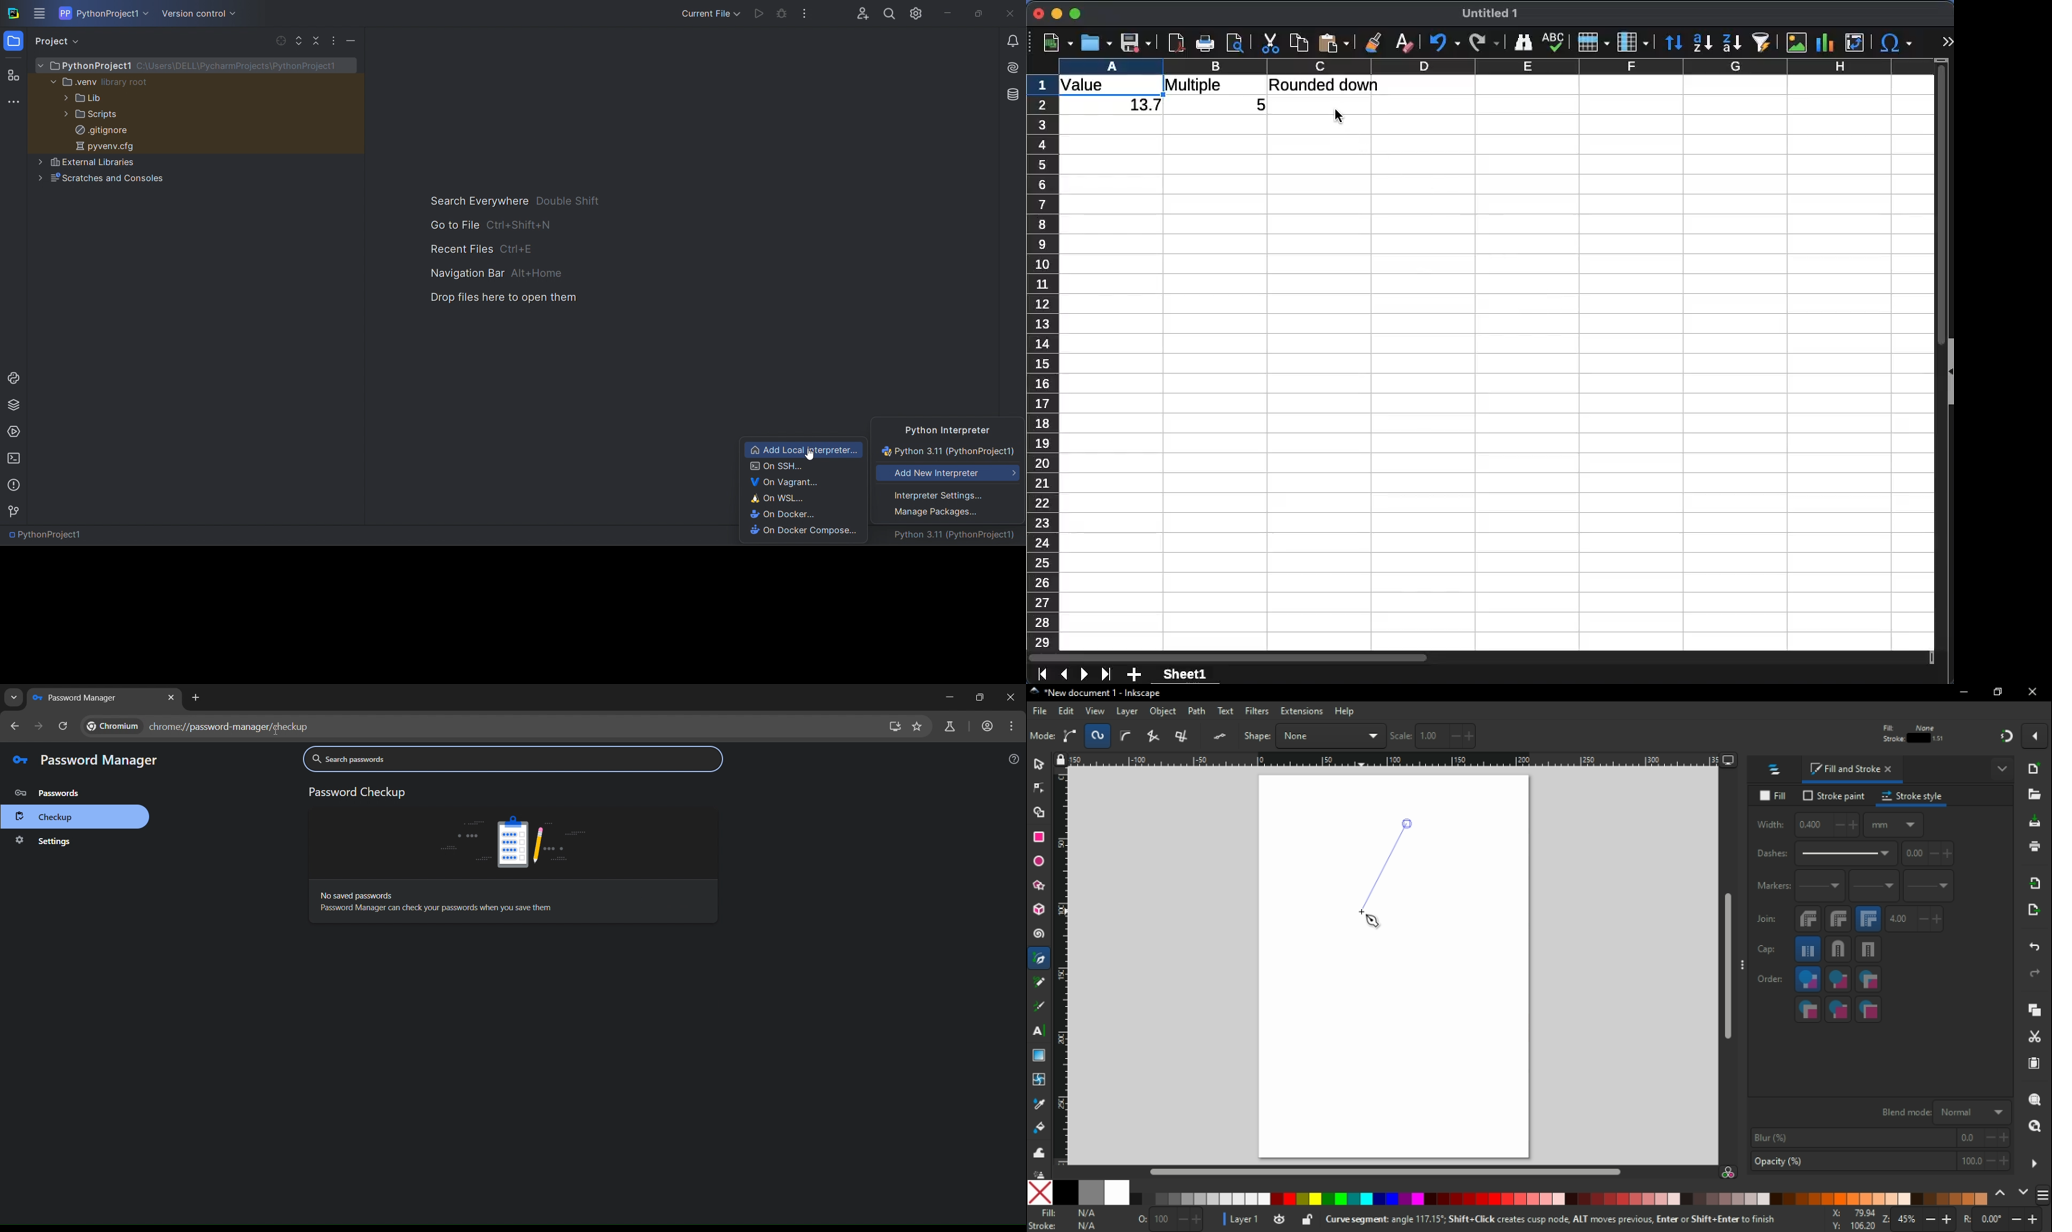  I want to click on scale, so click(1435, 736).